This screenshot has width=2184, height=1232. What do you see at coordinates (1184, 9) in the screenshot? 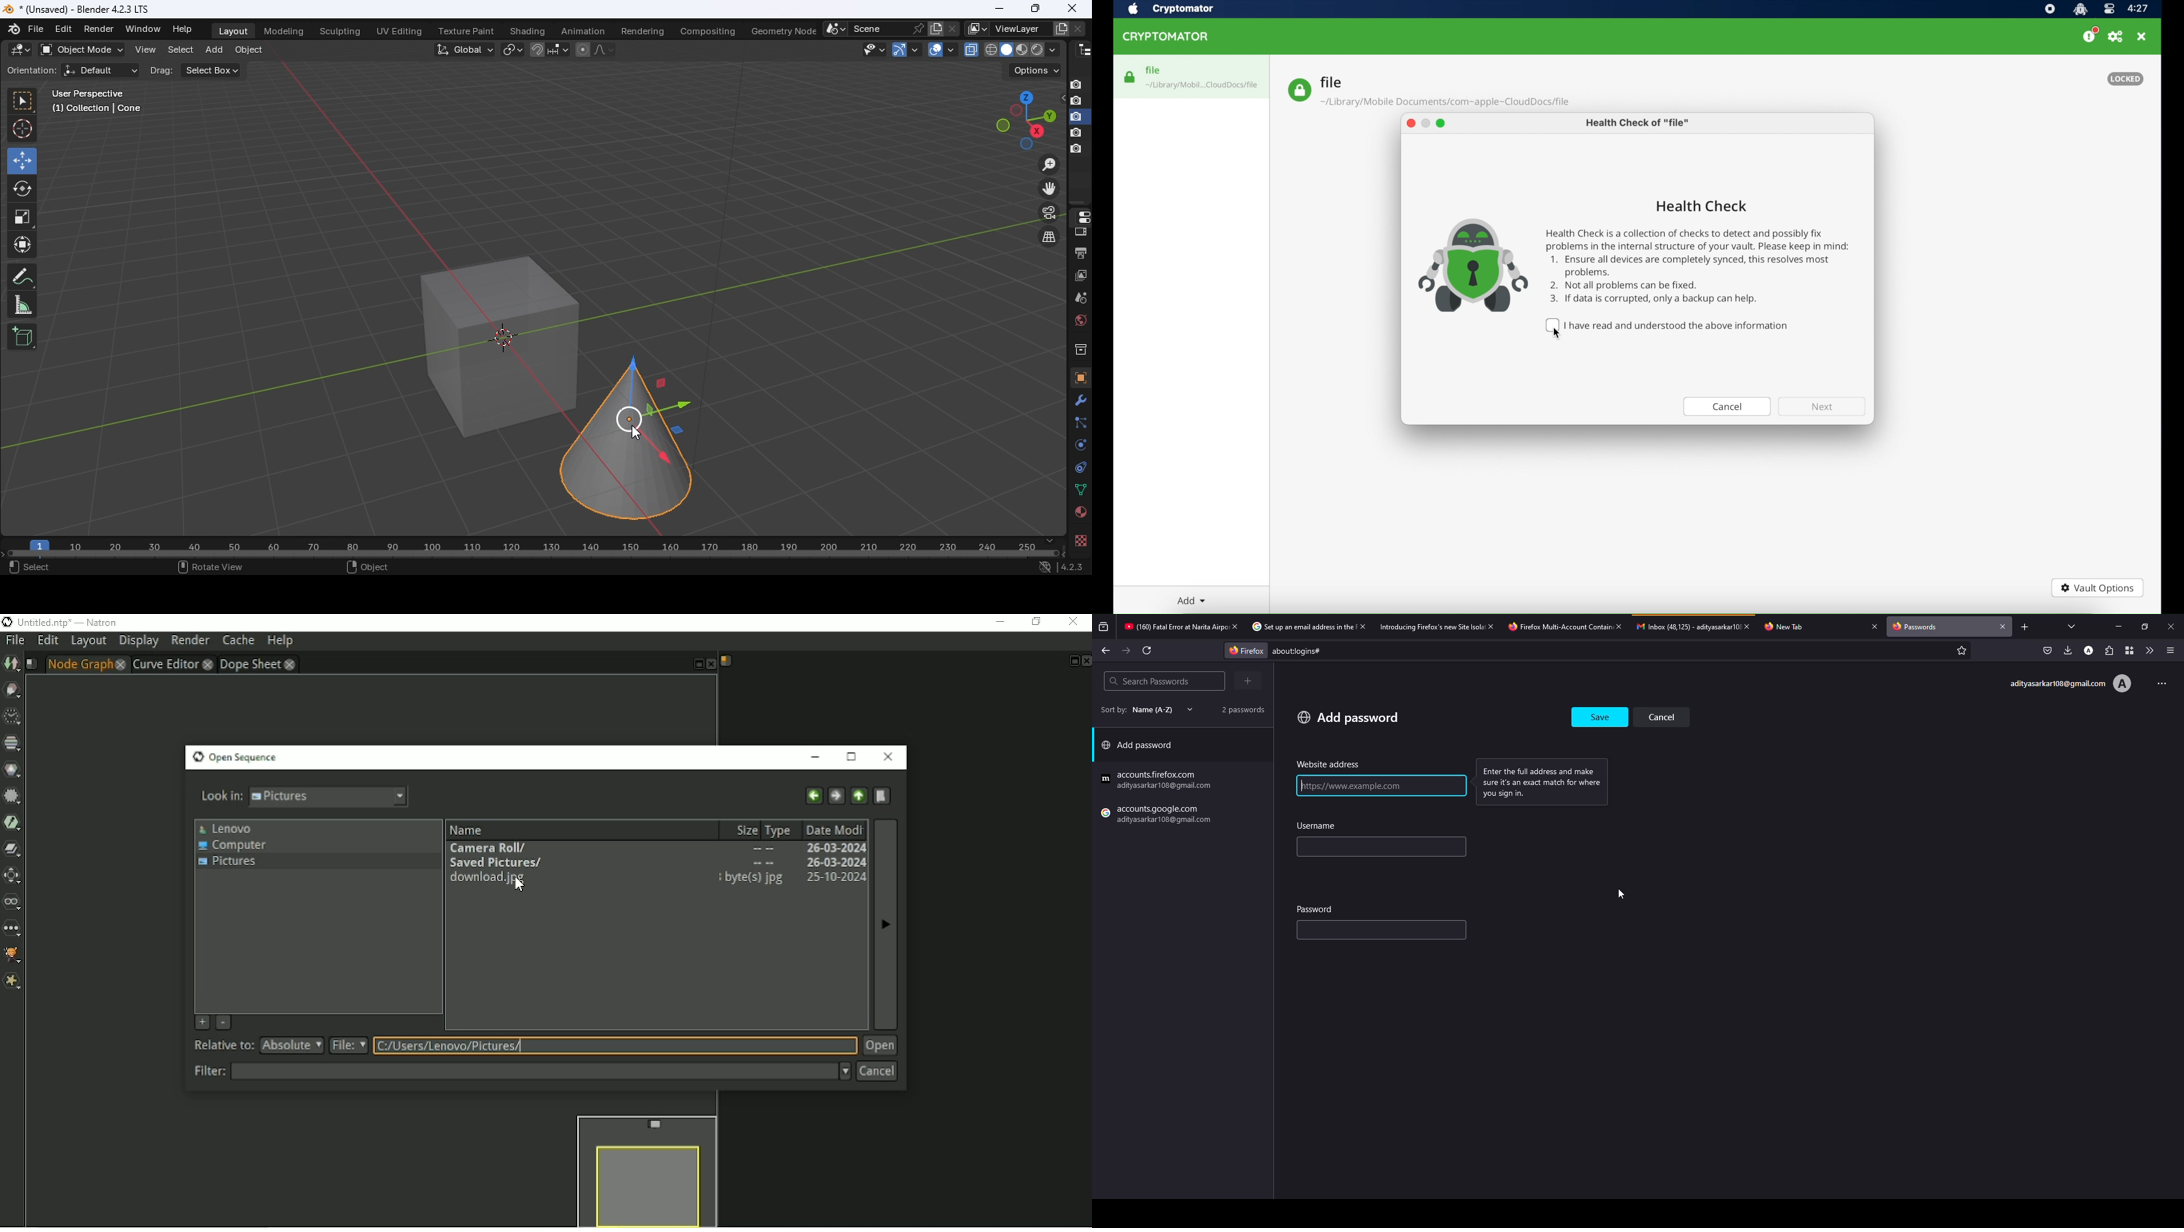
I see `cryptomator` at bounding box center [1184, 9].